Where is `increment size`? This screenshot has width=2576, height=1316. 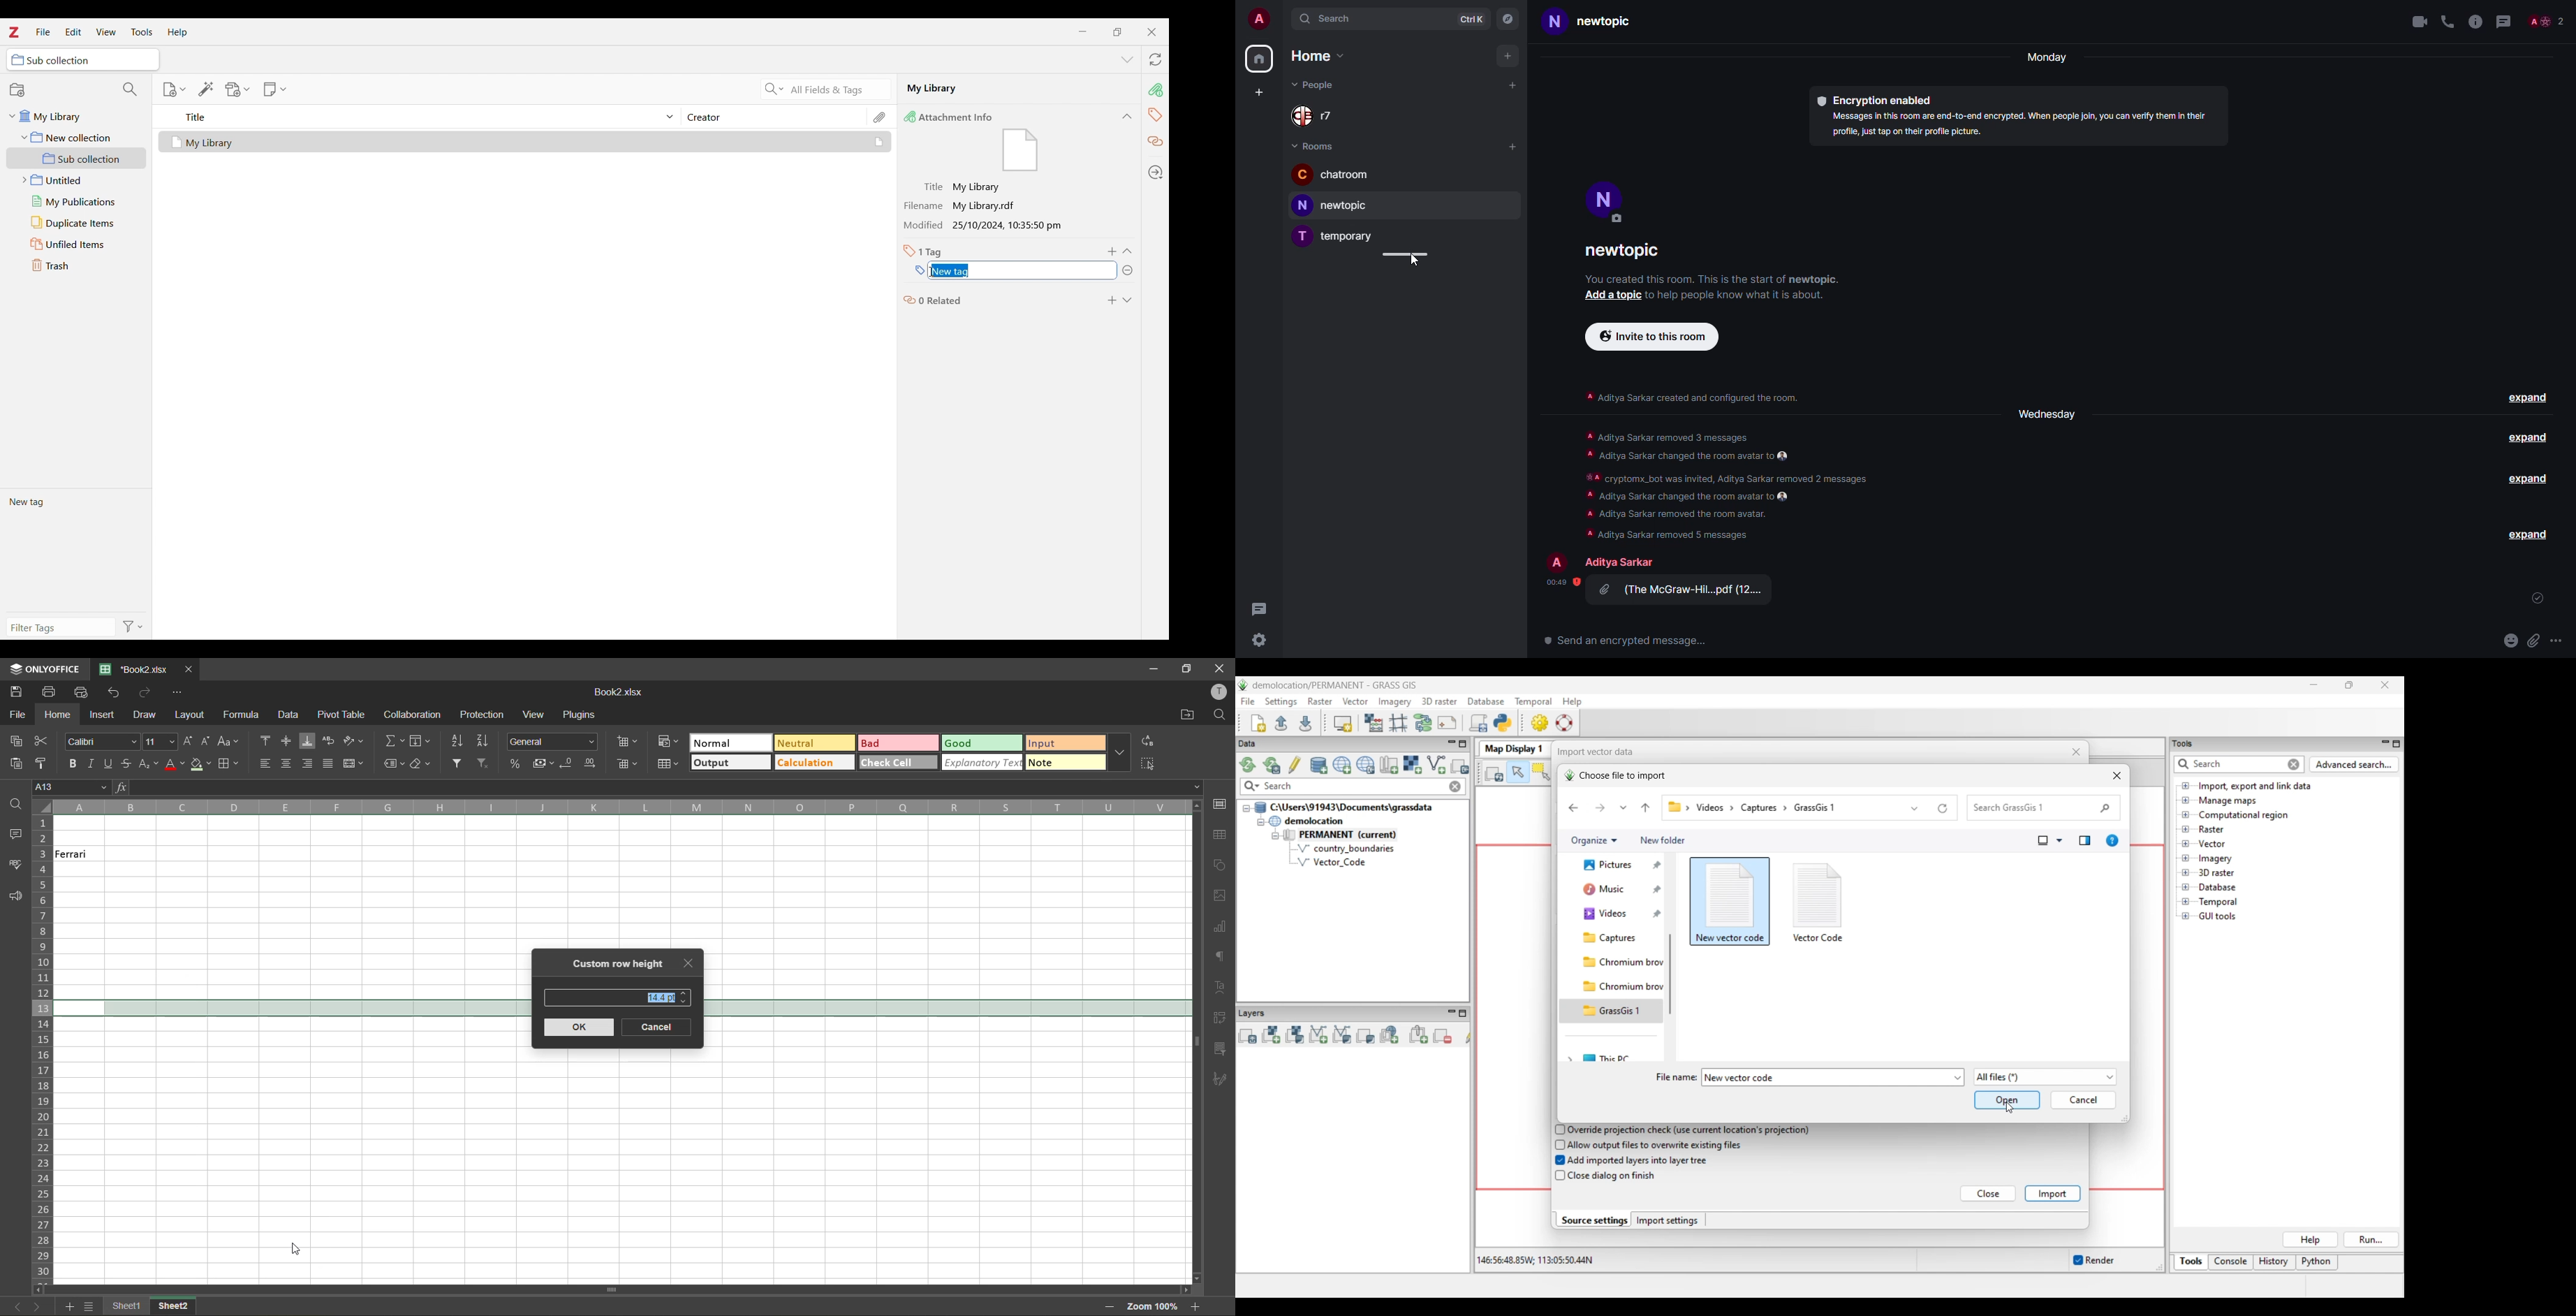 increment size is located at coordinates (188, 742).